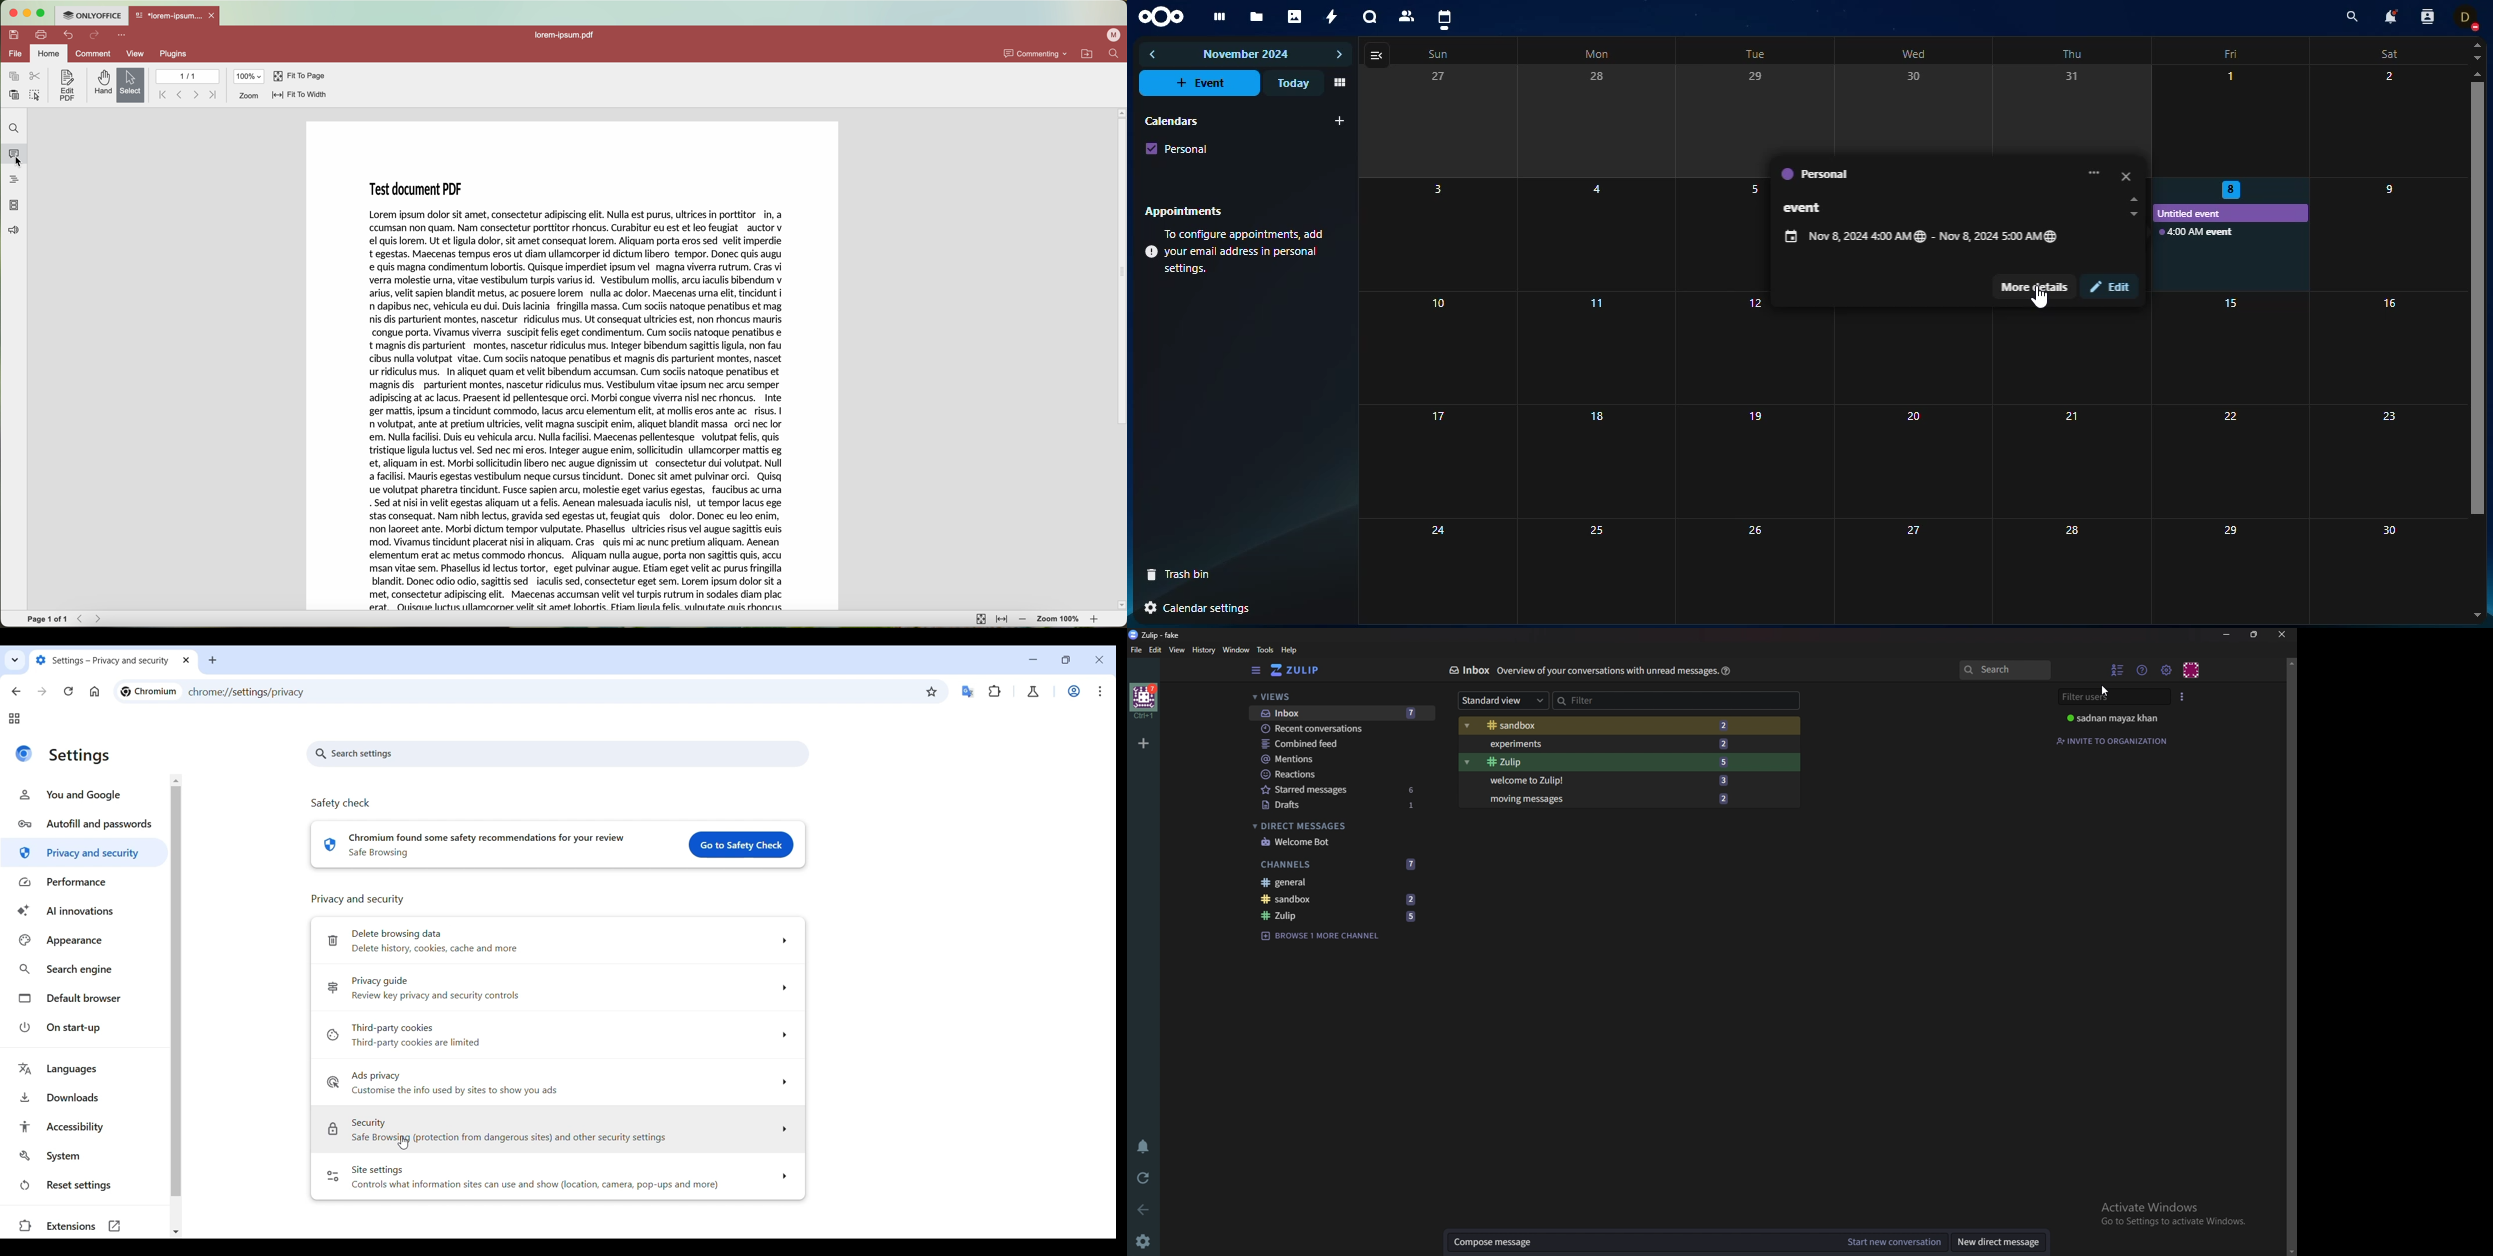  What do you see at coordinates (557, 754) in the screenshot?
I see `Search settings` at bounding box center [557, 754].